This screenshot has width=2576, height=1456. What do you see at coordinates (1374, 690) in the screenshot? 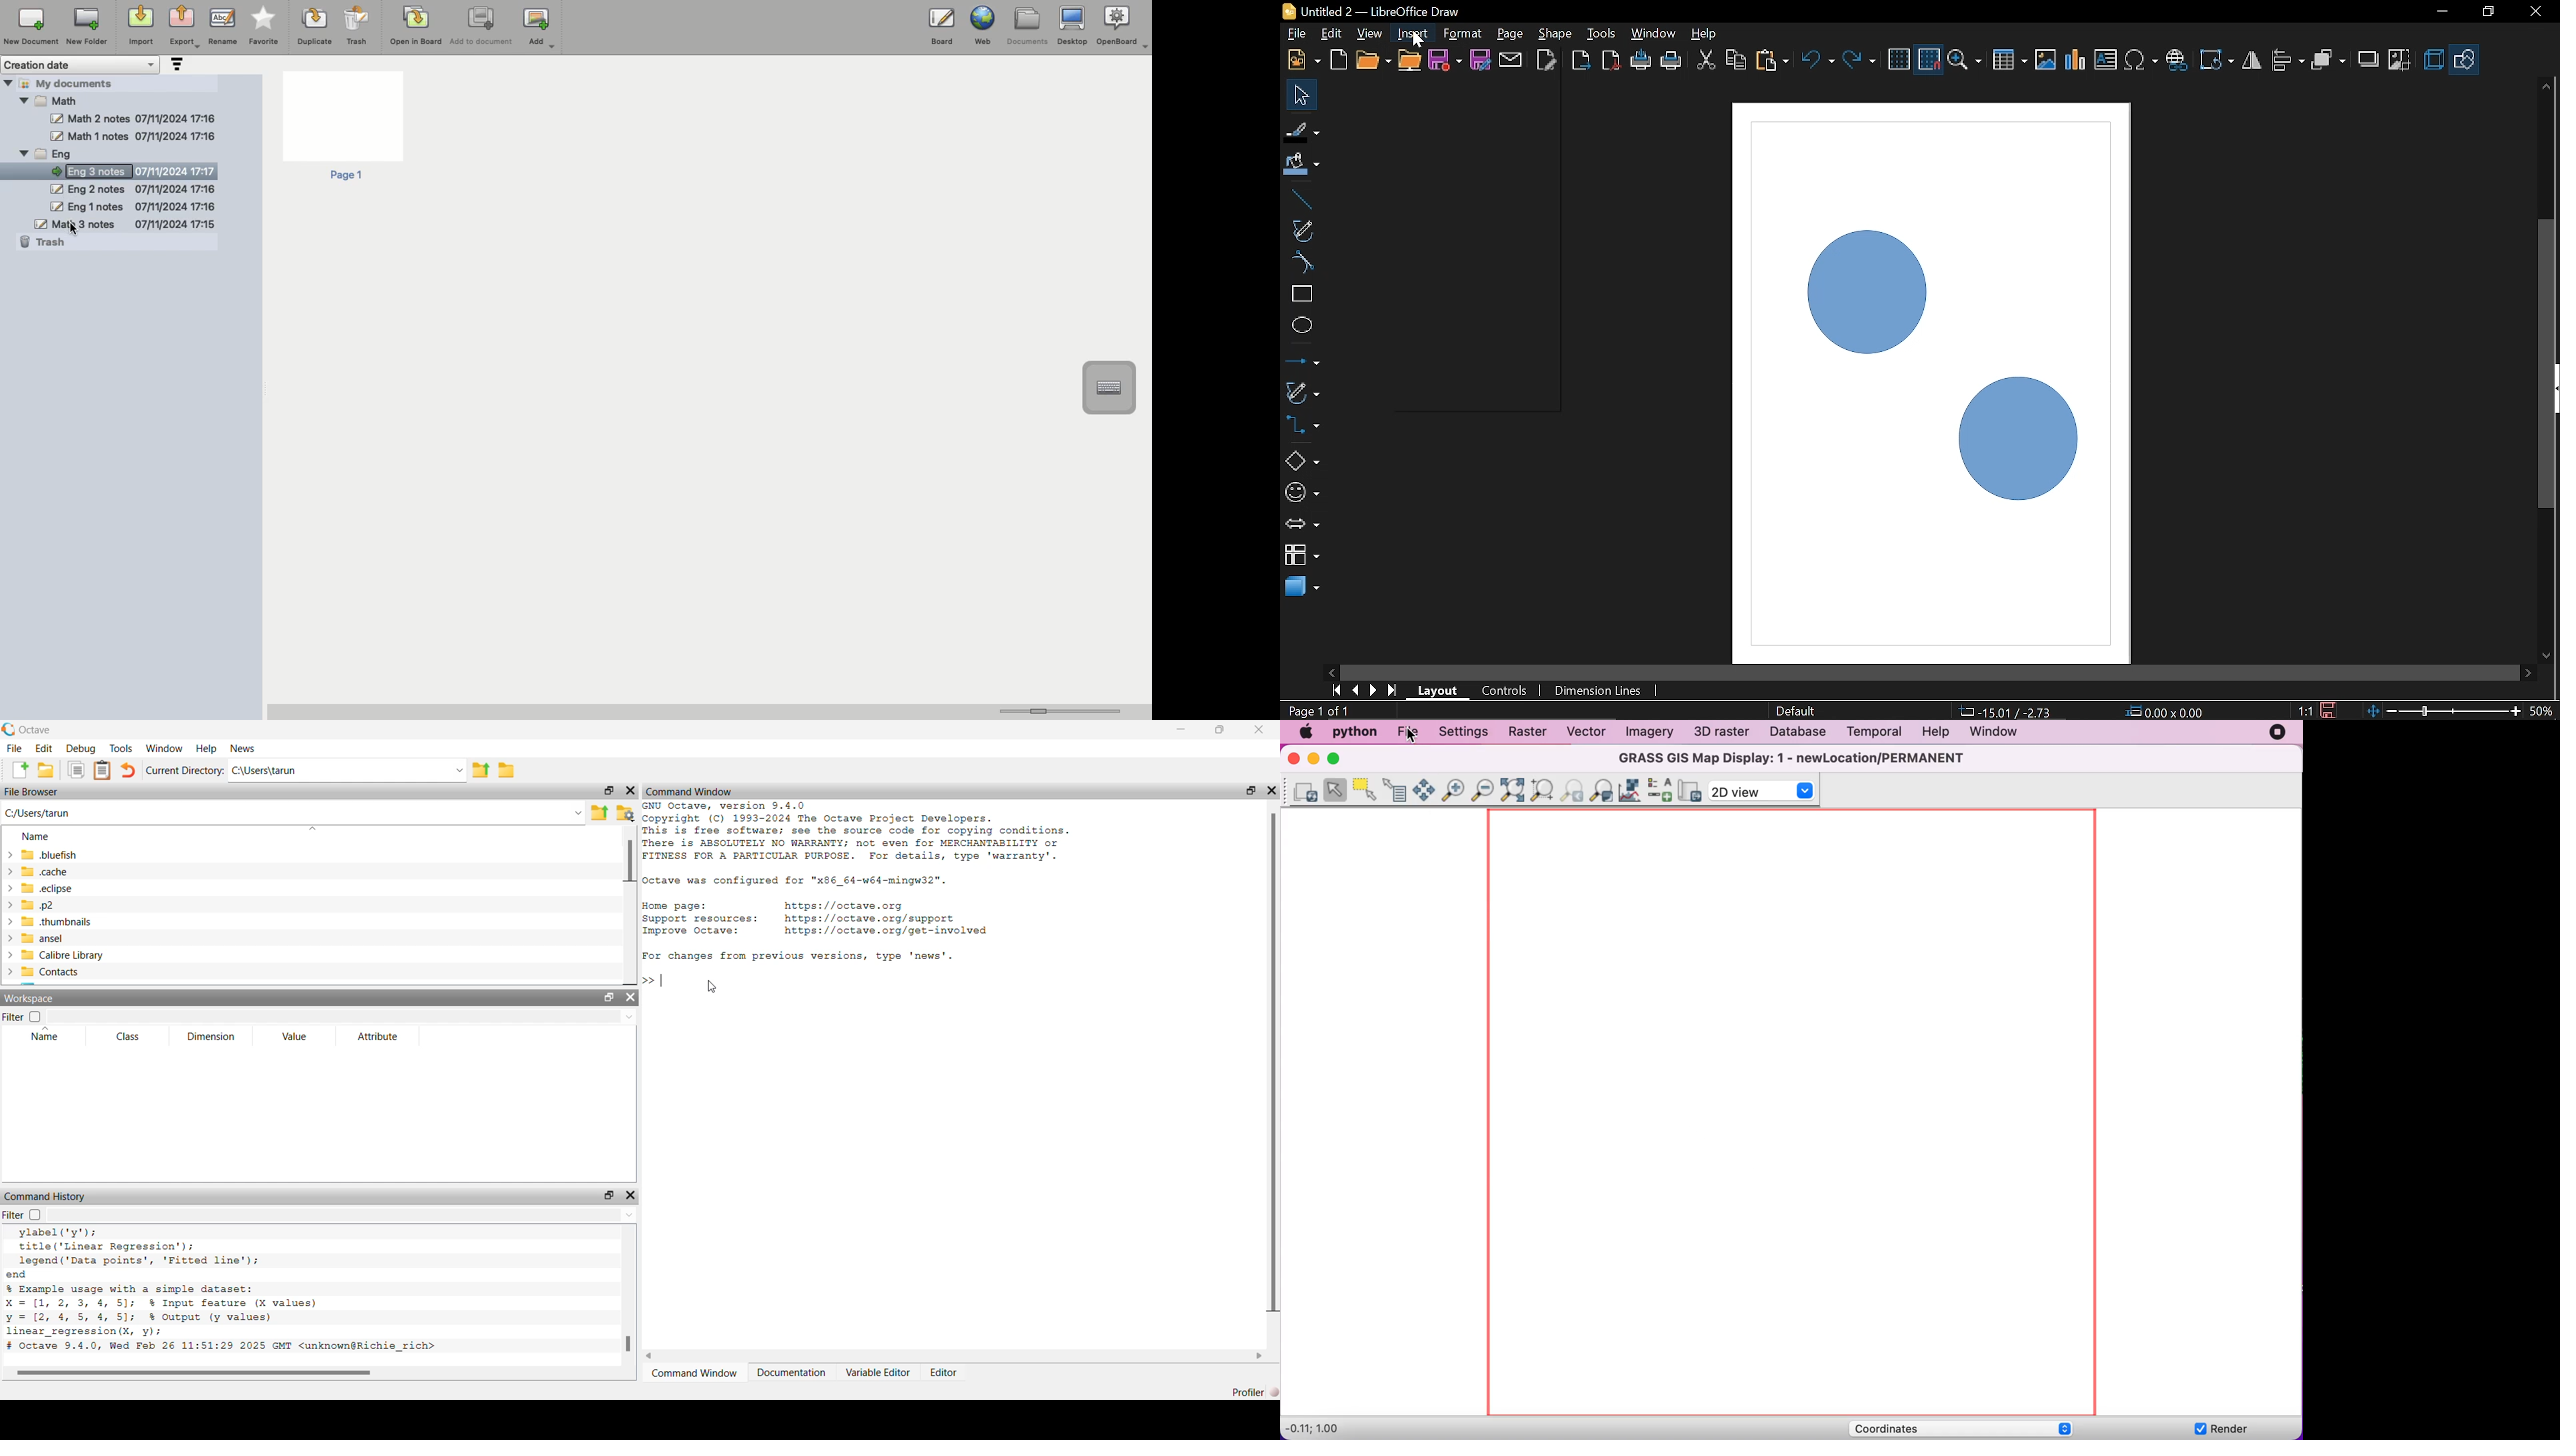
I see `Next page` at bounding box center [1374, 690].